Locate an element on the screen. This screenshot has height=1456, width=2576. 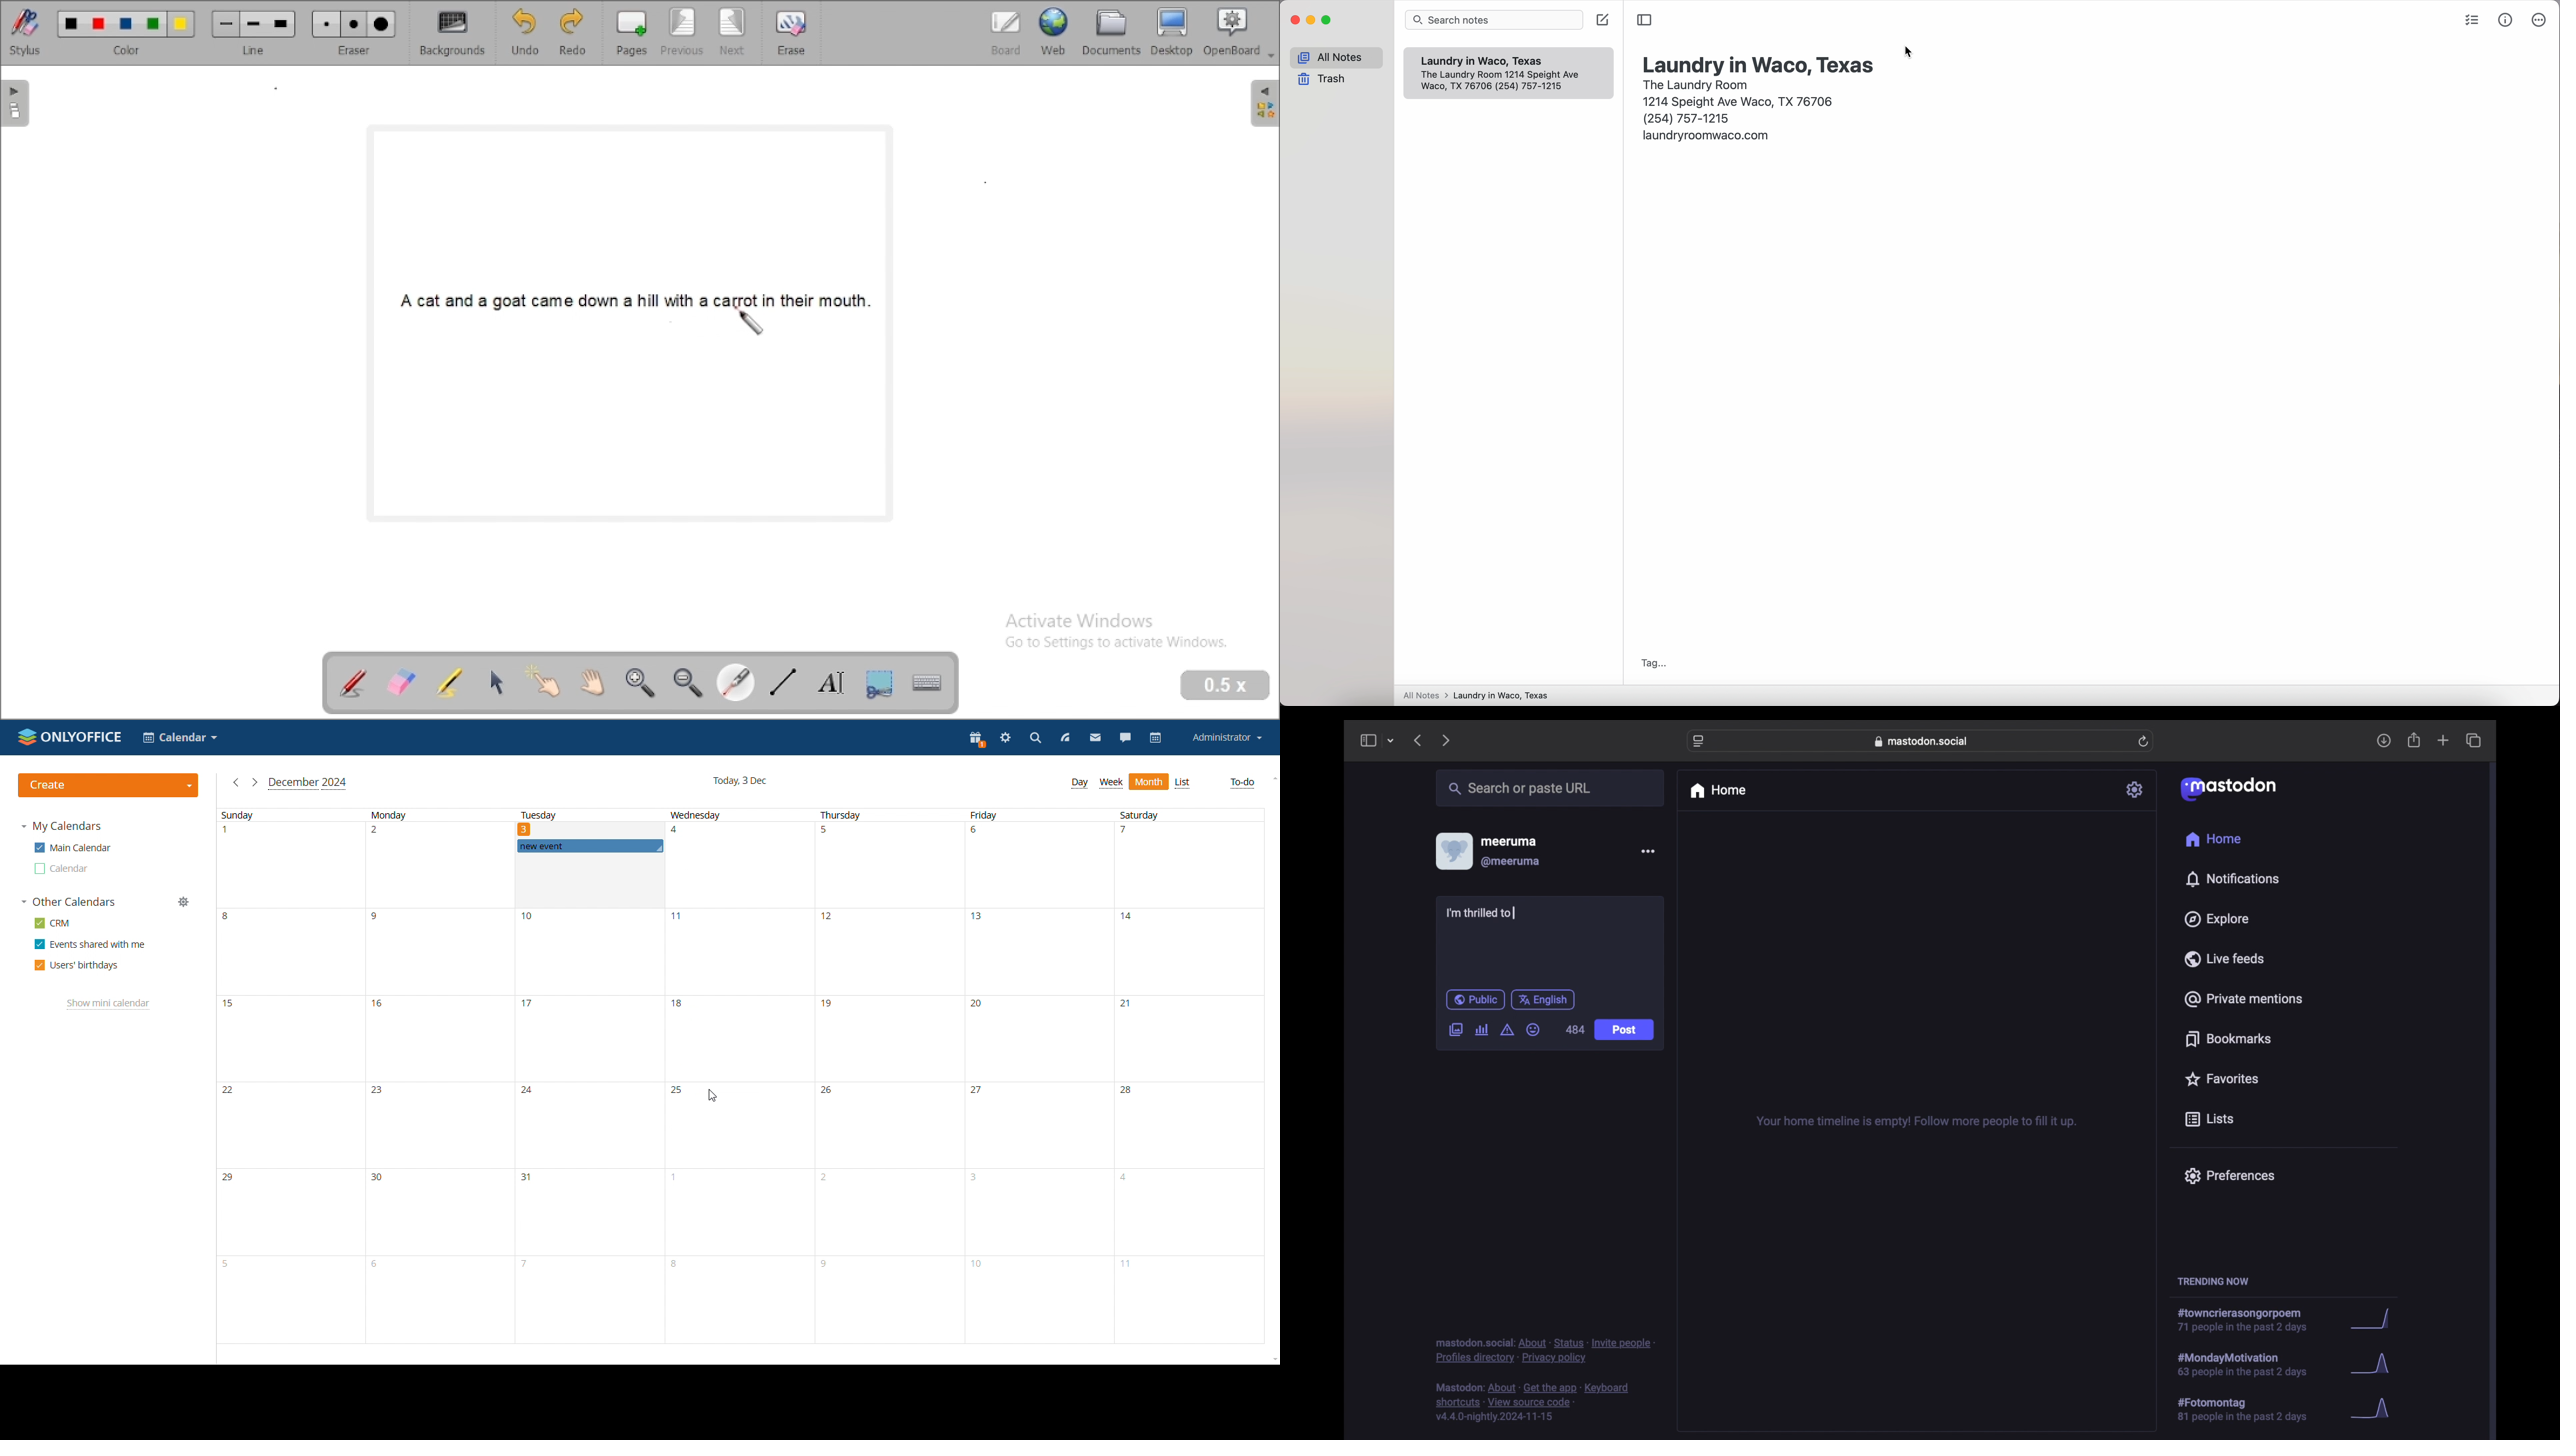
footnote is located at coordinates (1545, 1351).